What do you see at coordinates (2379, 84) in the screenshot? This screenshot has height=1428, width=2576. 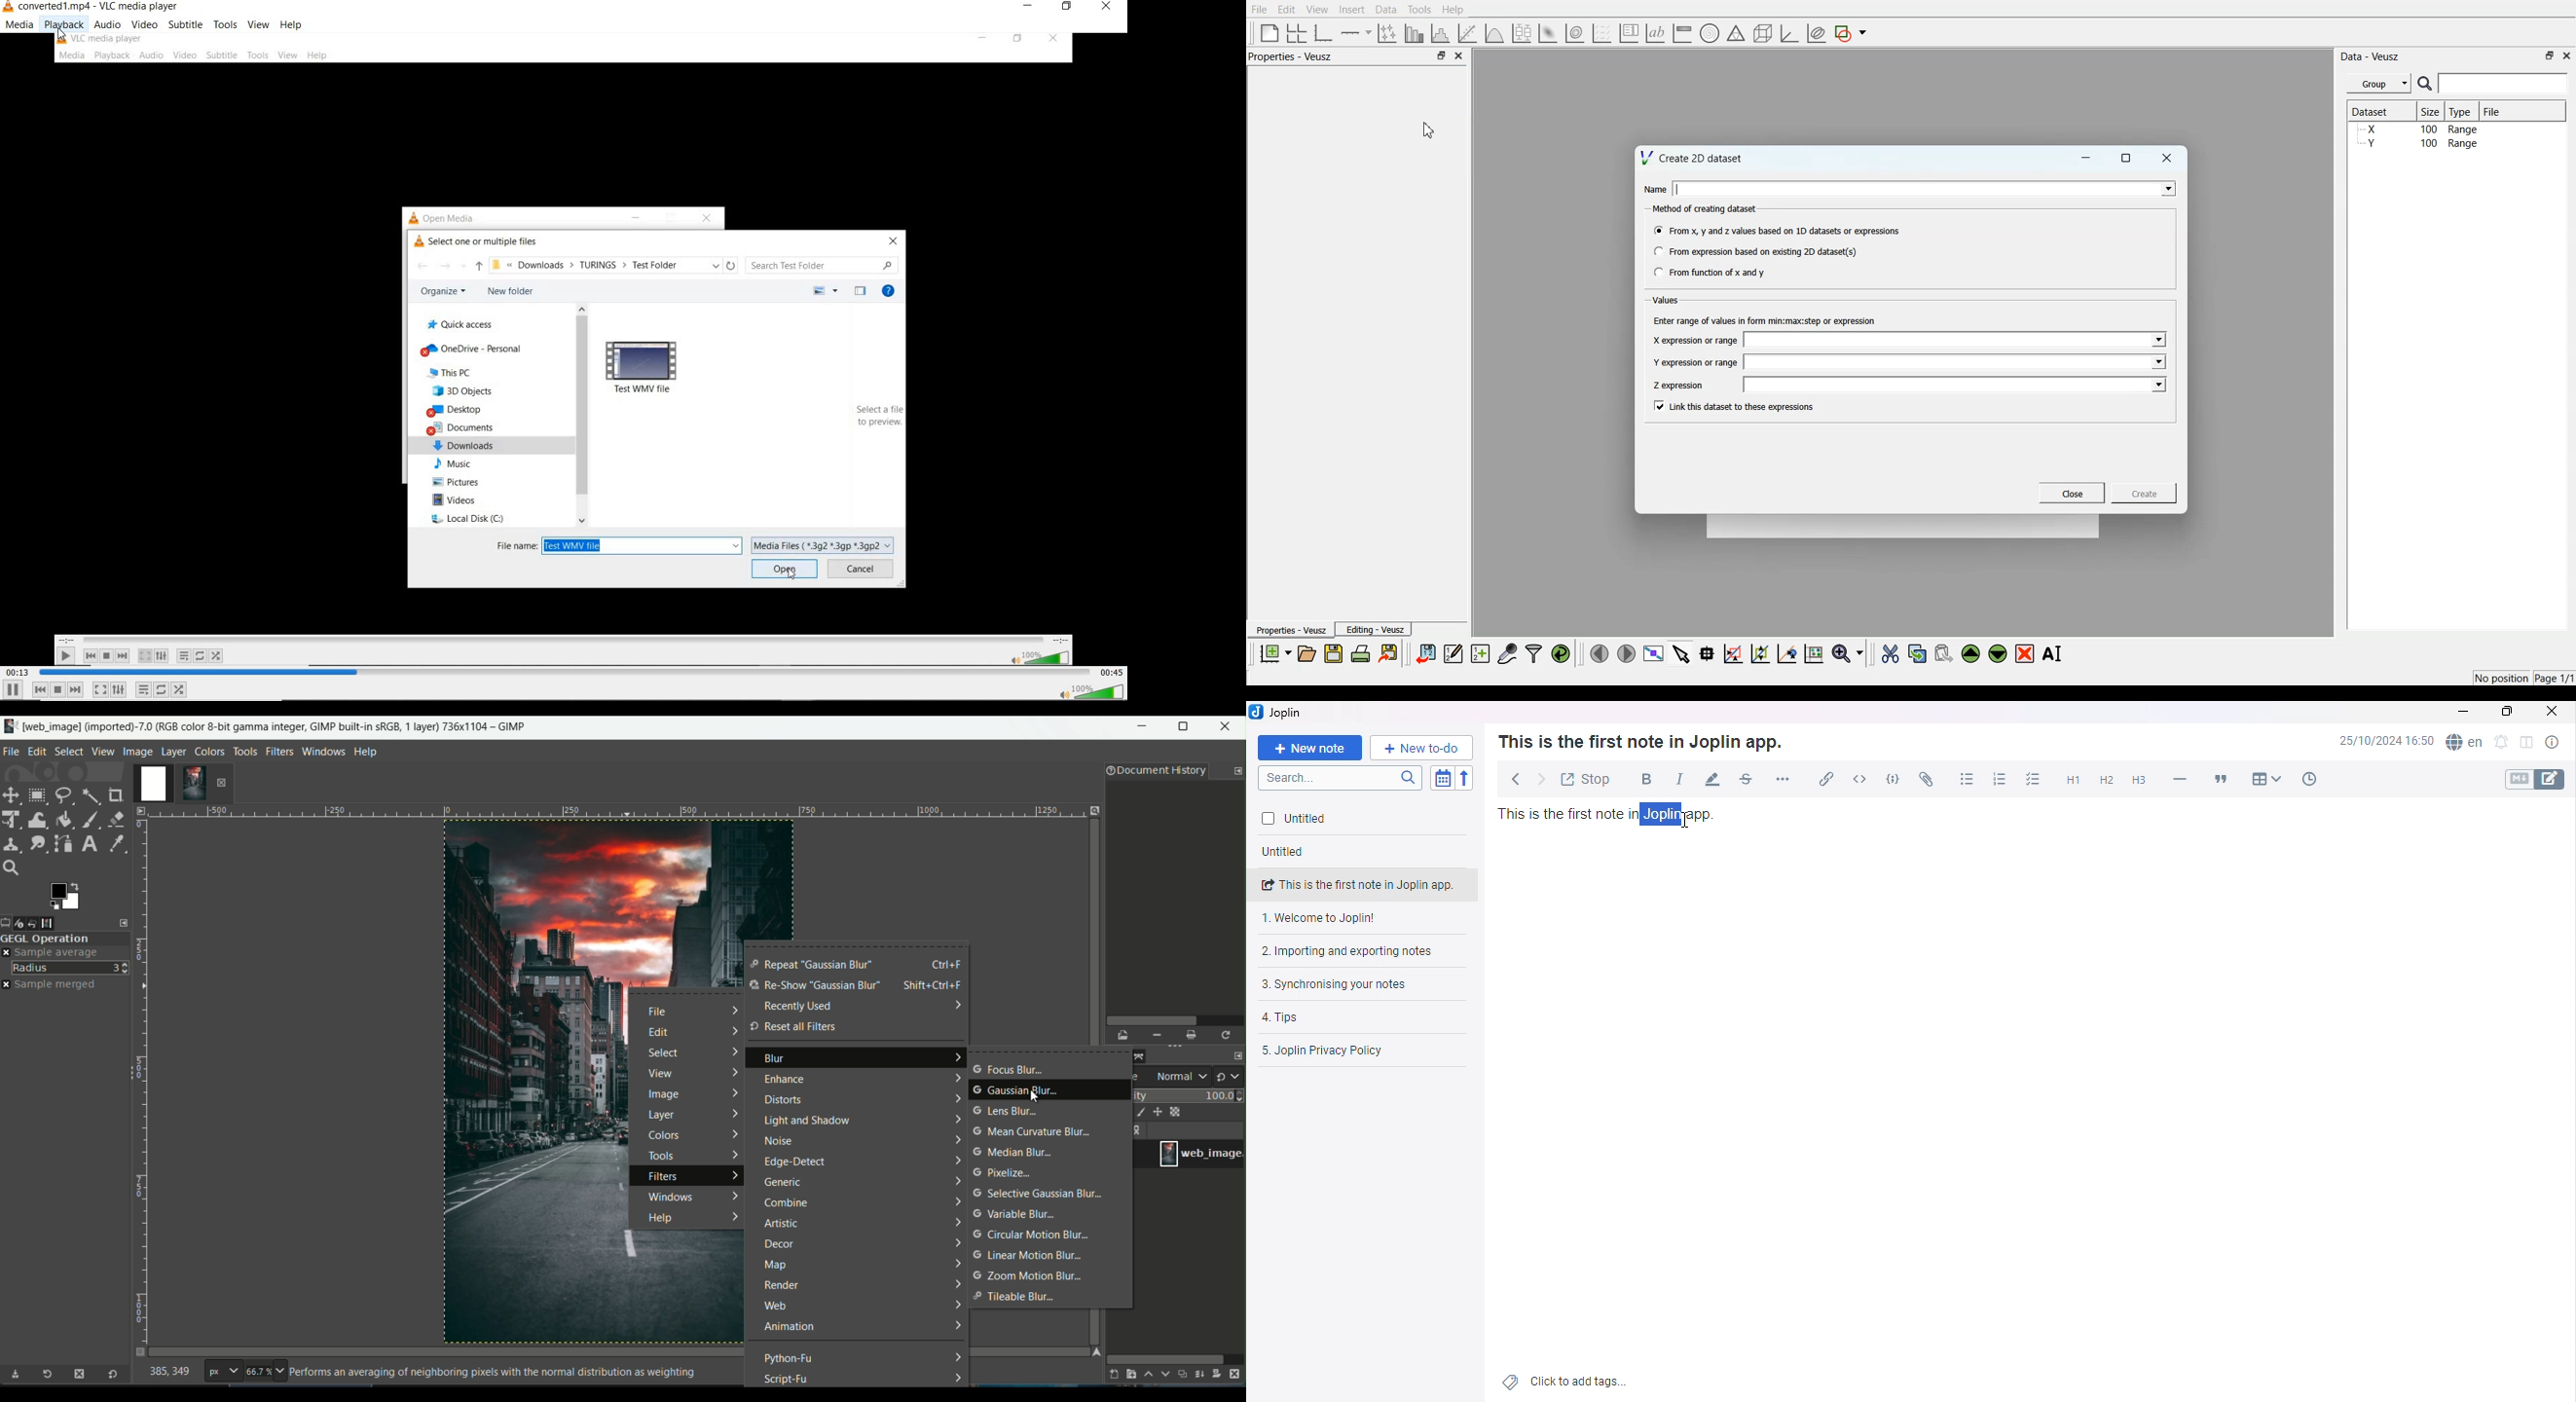 I see `Group` at bounding box center [2379, 84].